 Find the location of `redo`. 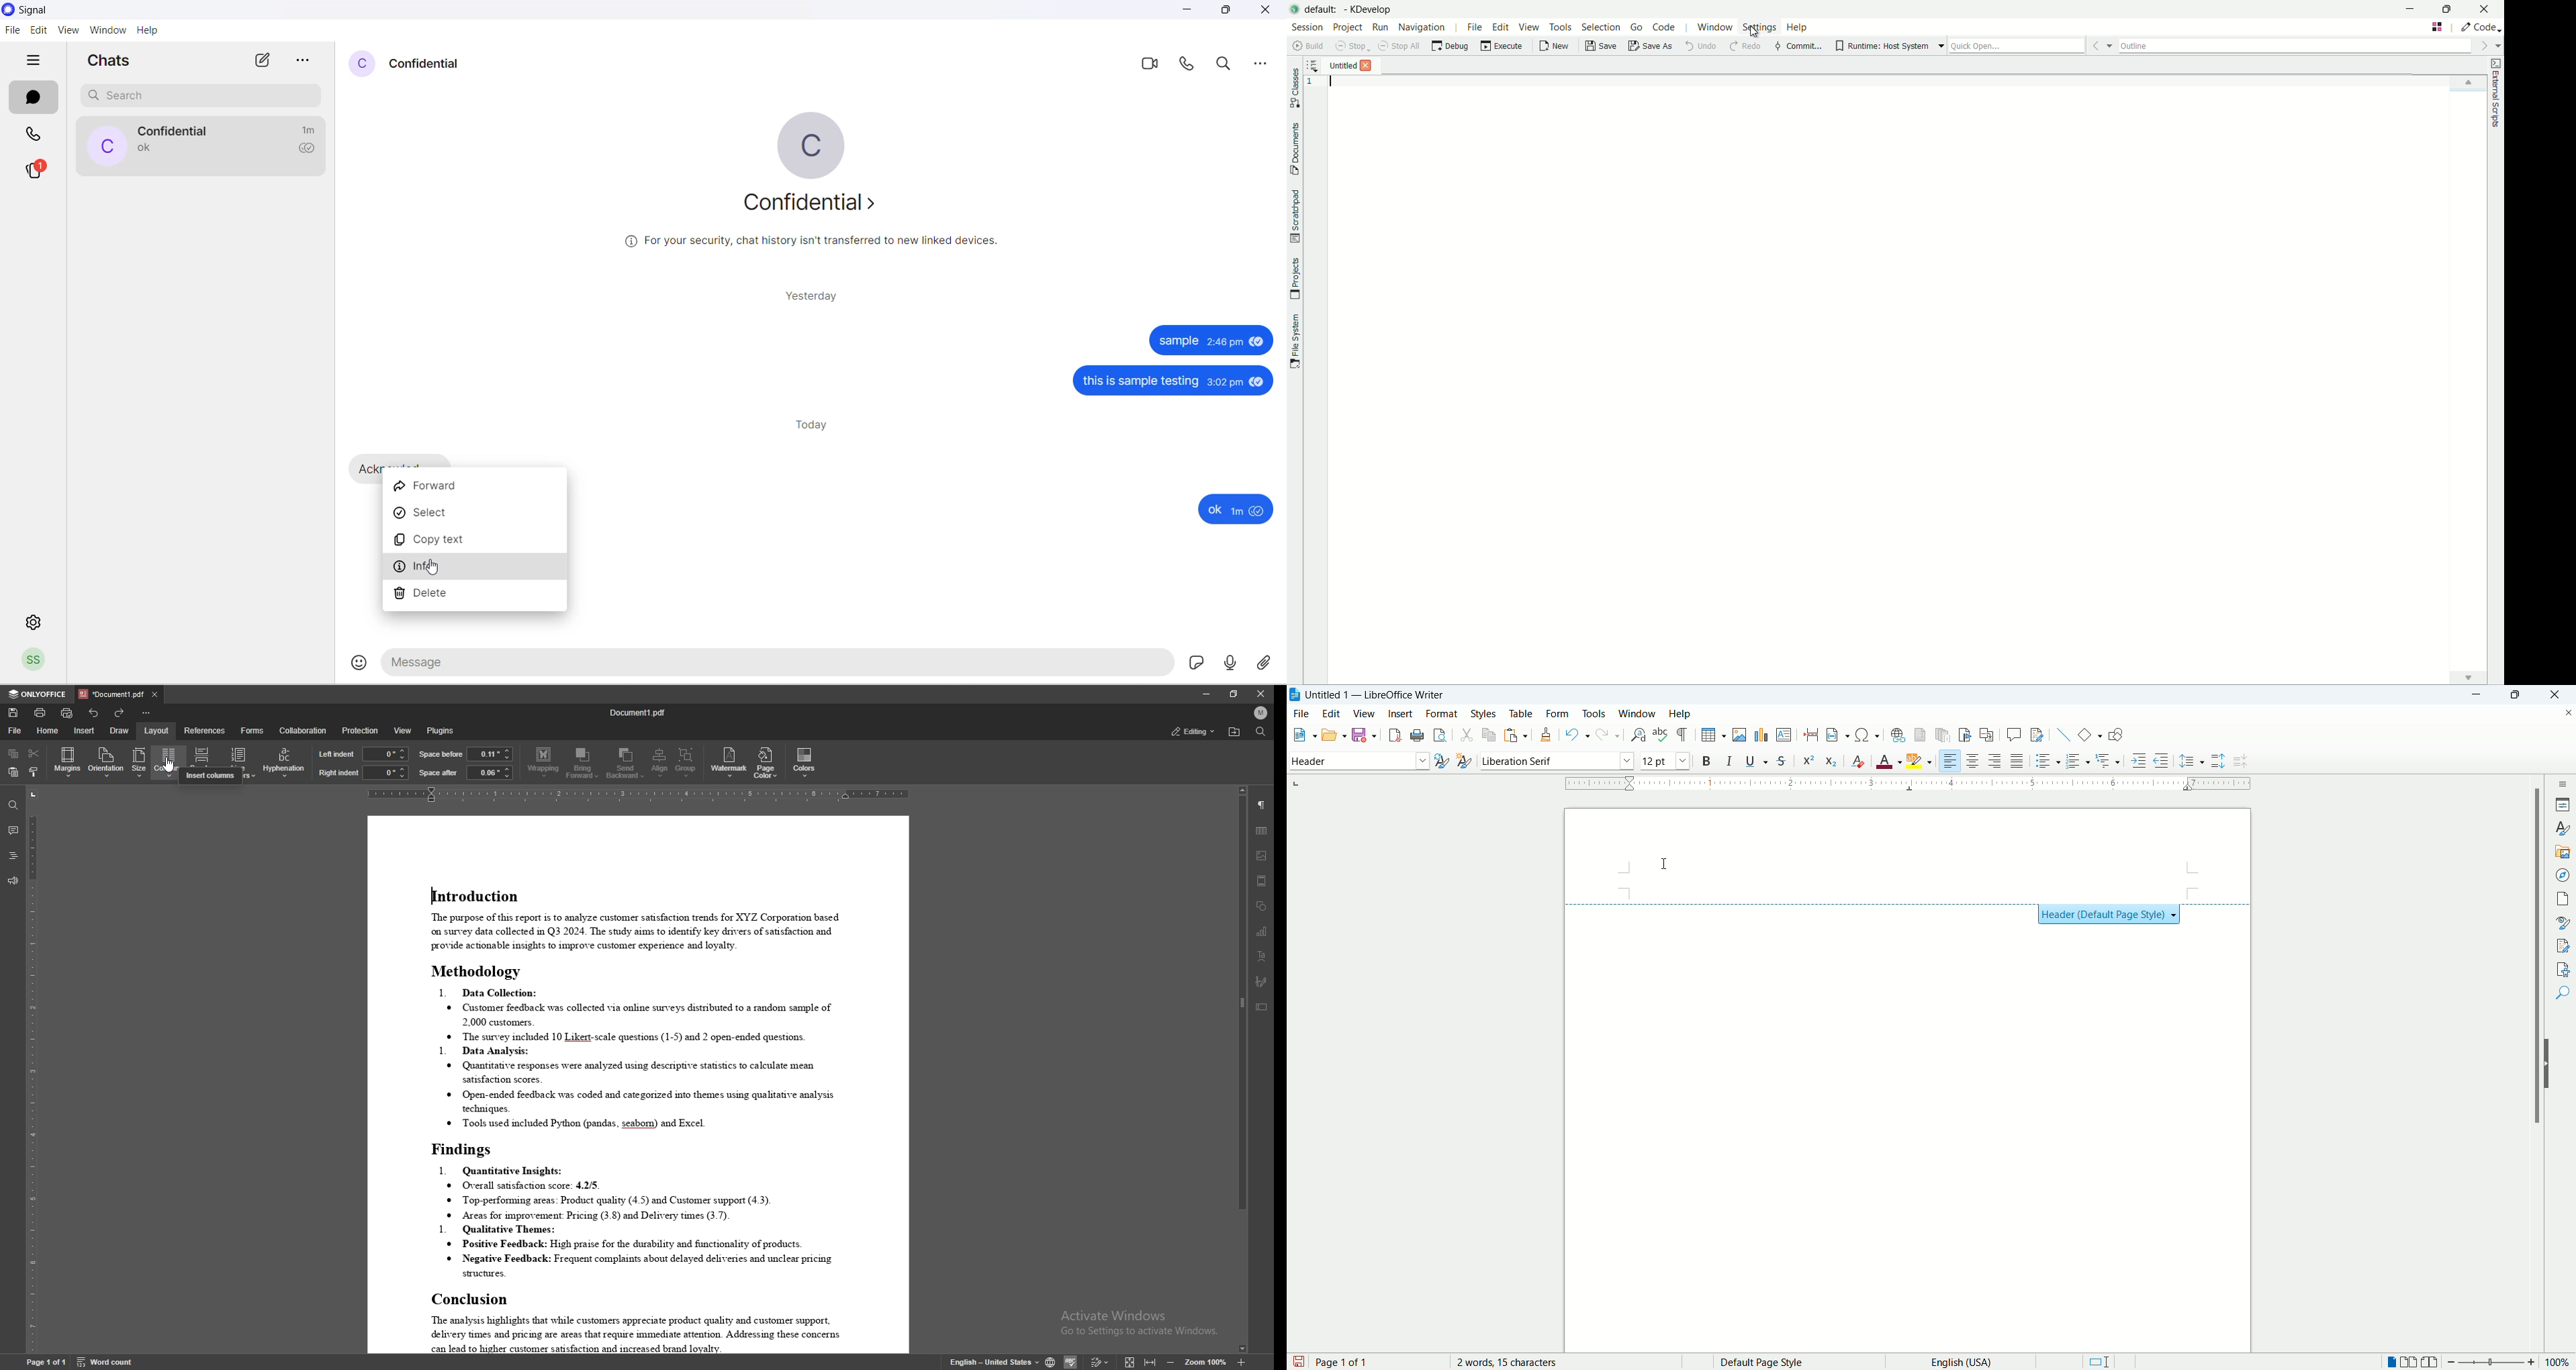

redo is located at coordinates (1608, 734).